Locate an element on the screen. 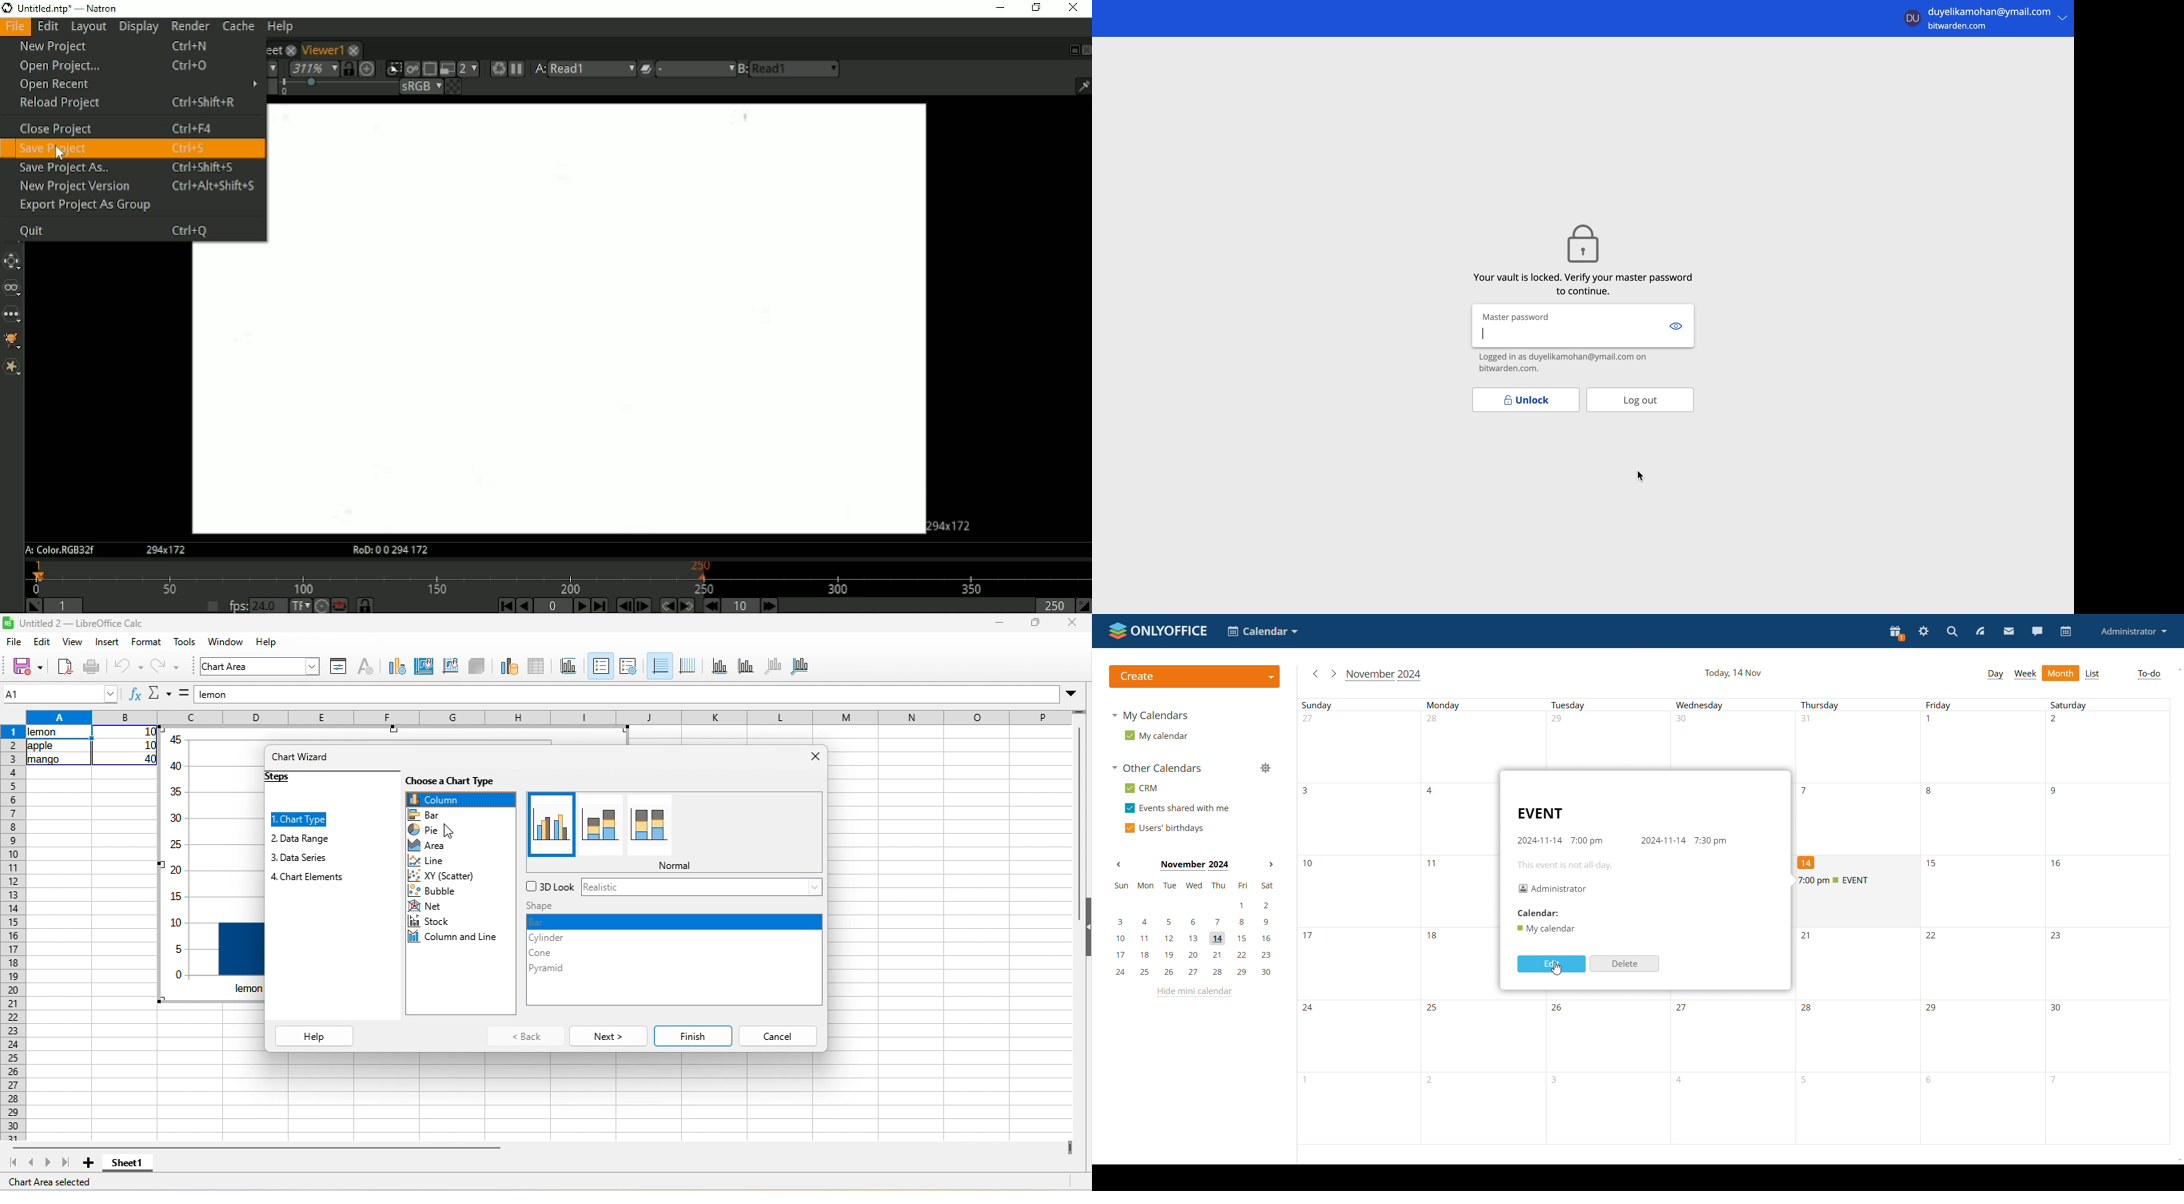 This screenshot has width=2184, height=1204. percent stacked is located at coordinates (663, 820).